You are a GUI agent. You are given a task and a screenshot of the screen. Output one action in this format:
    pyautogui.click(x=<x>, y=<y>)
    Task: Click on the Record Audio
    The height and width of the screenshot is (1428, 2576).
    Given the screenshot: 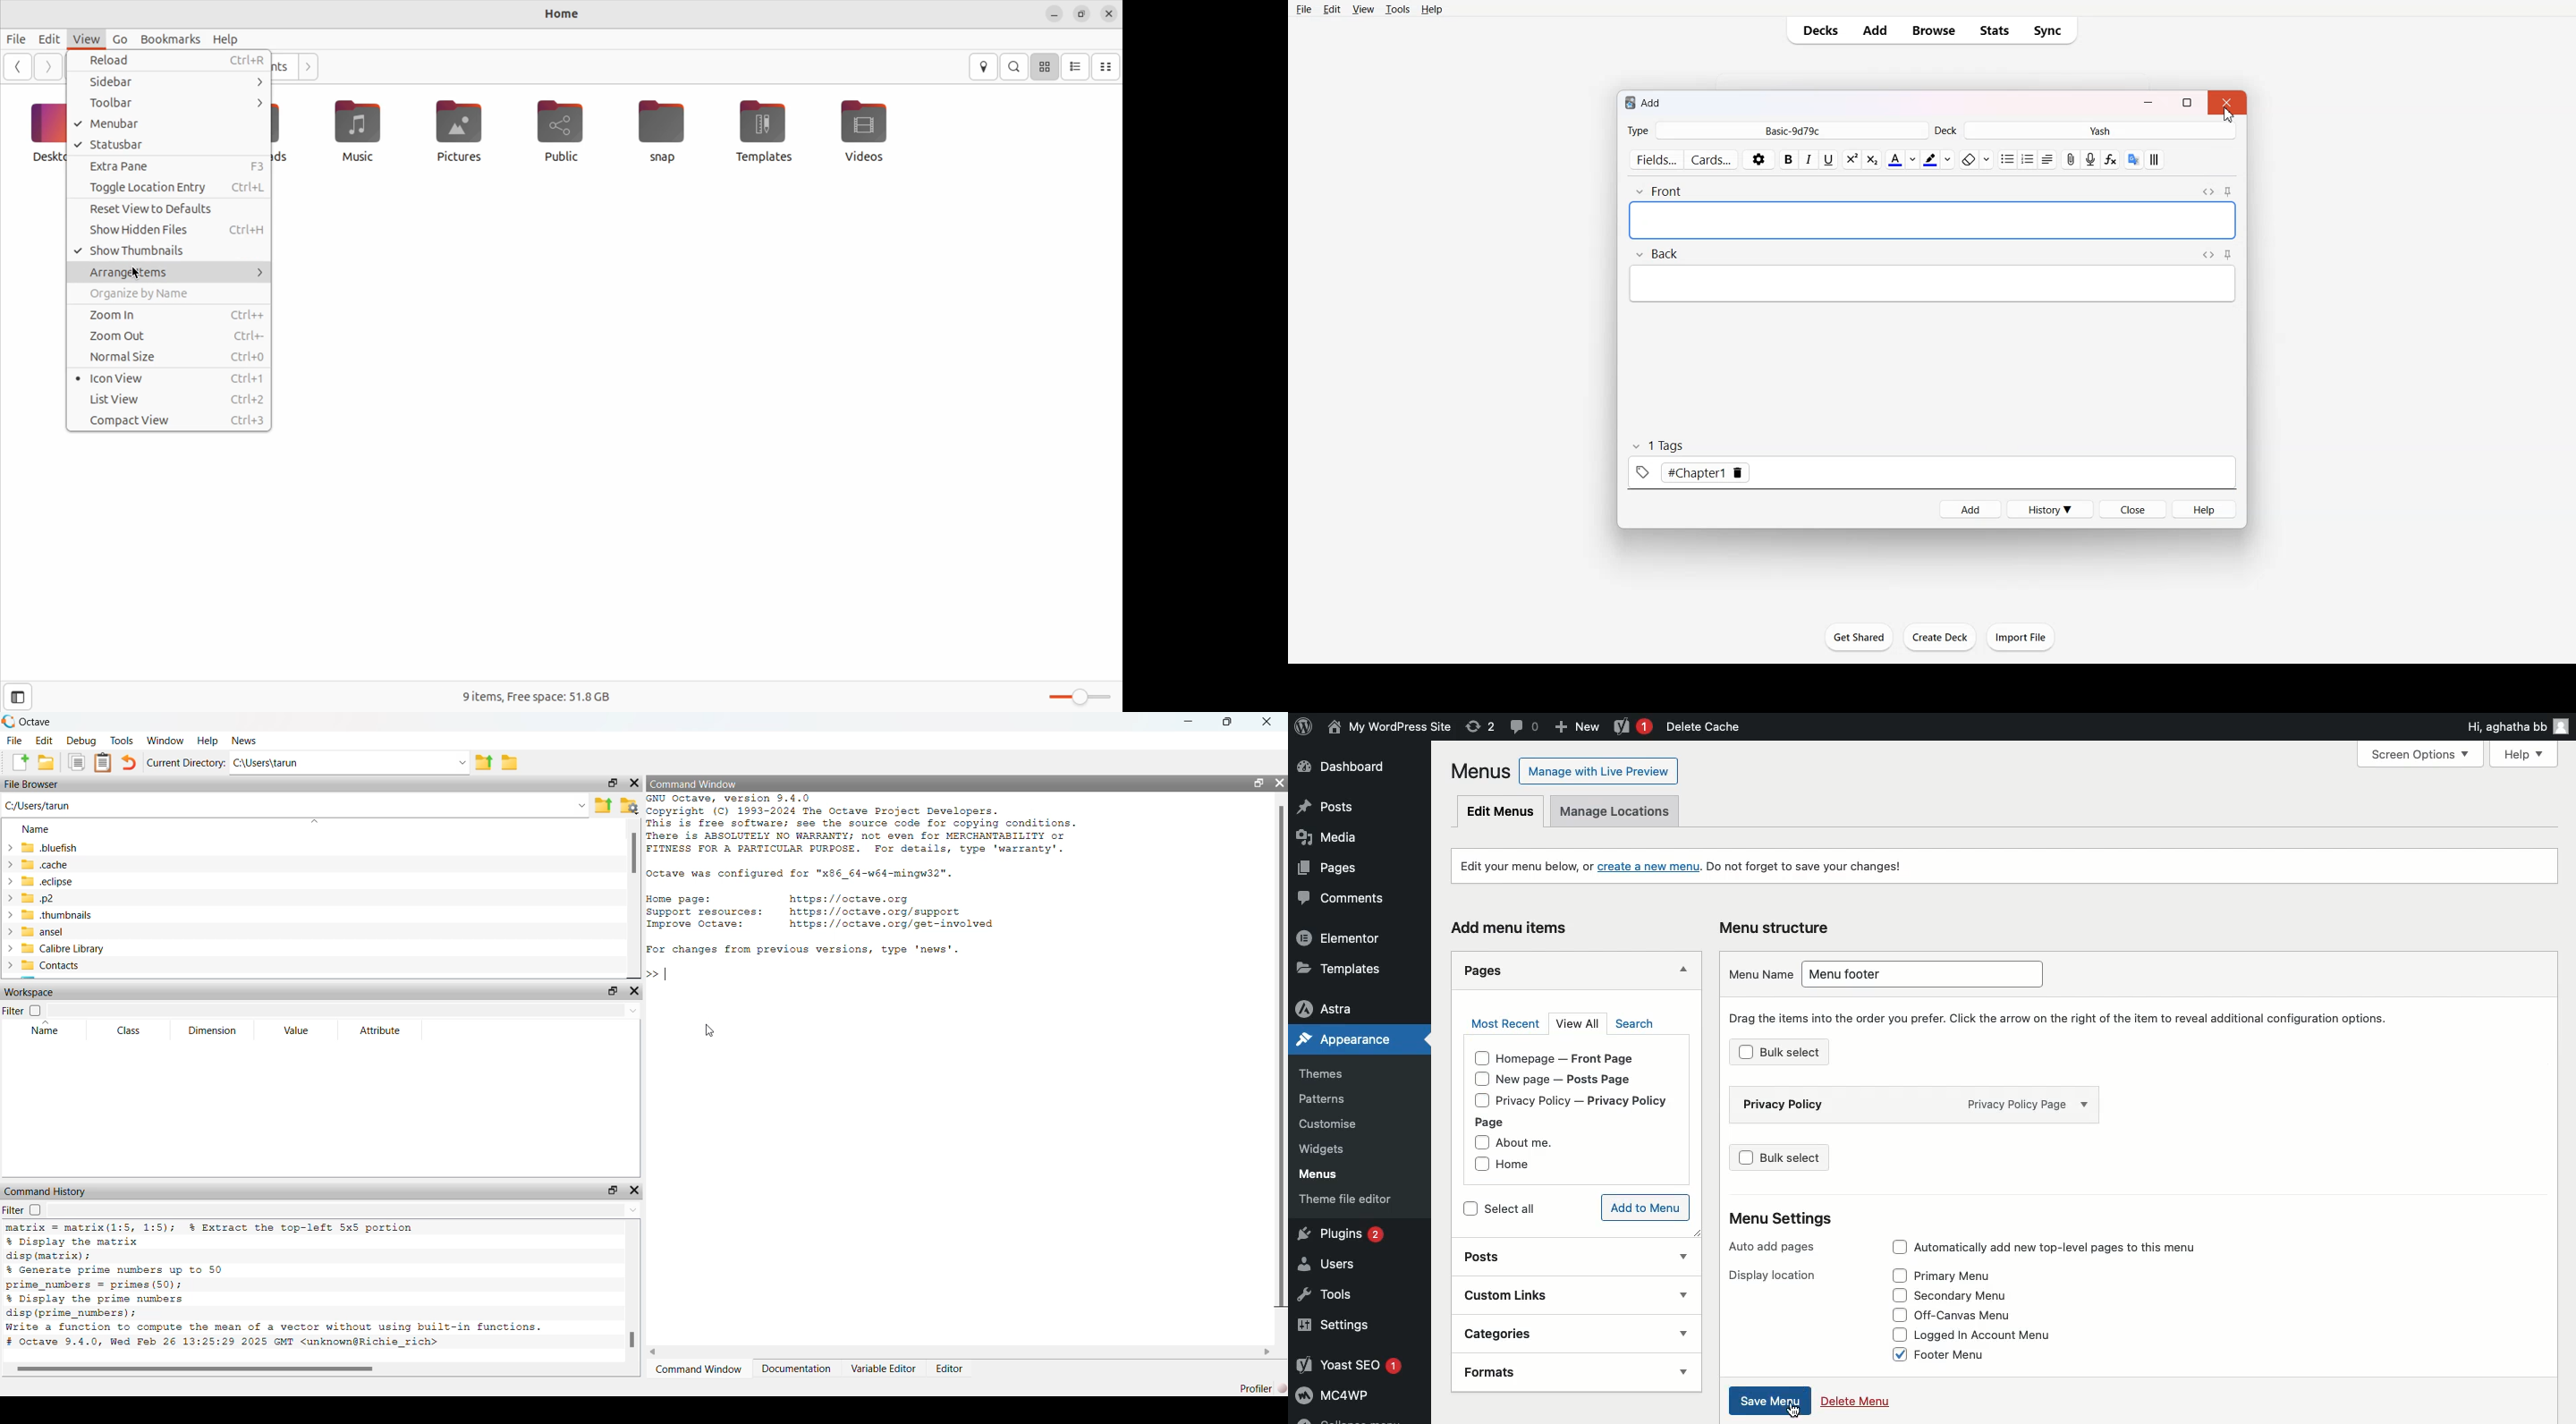 What is the action you would take?
    pyautogui.click(x=2090, y=159)
    